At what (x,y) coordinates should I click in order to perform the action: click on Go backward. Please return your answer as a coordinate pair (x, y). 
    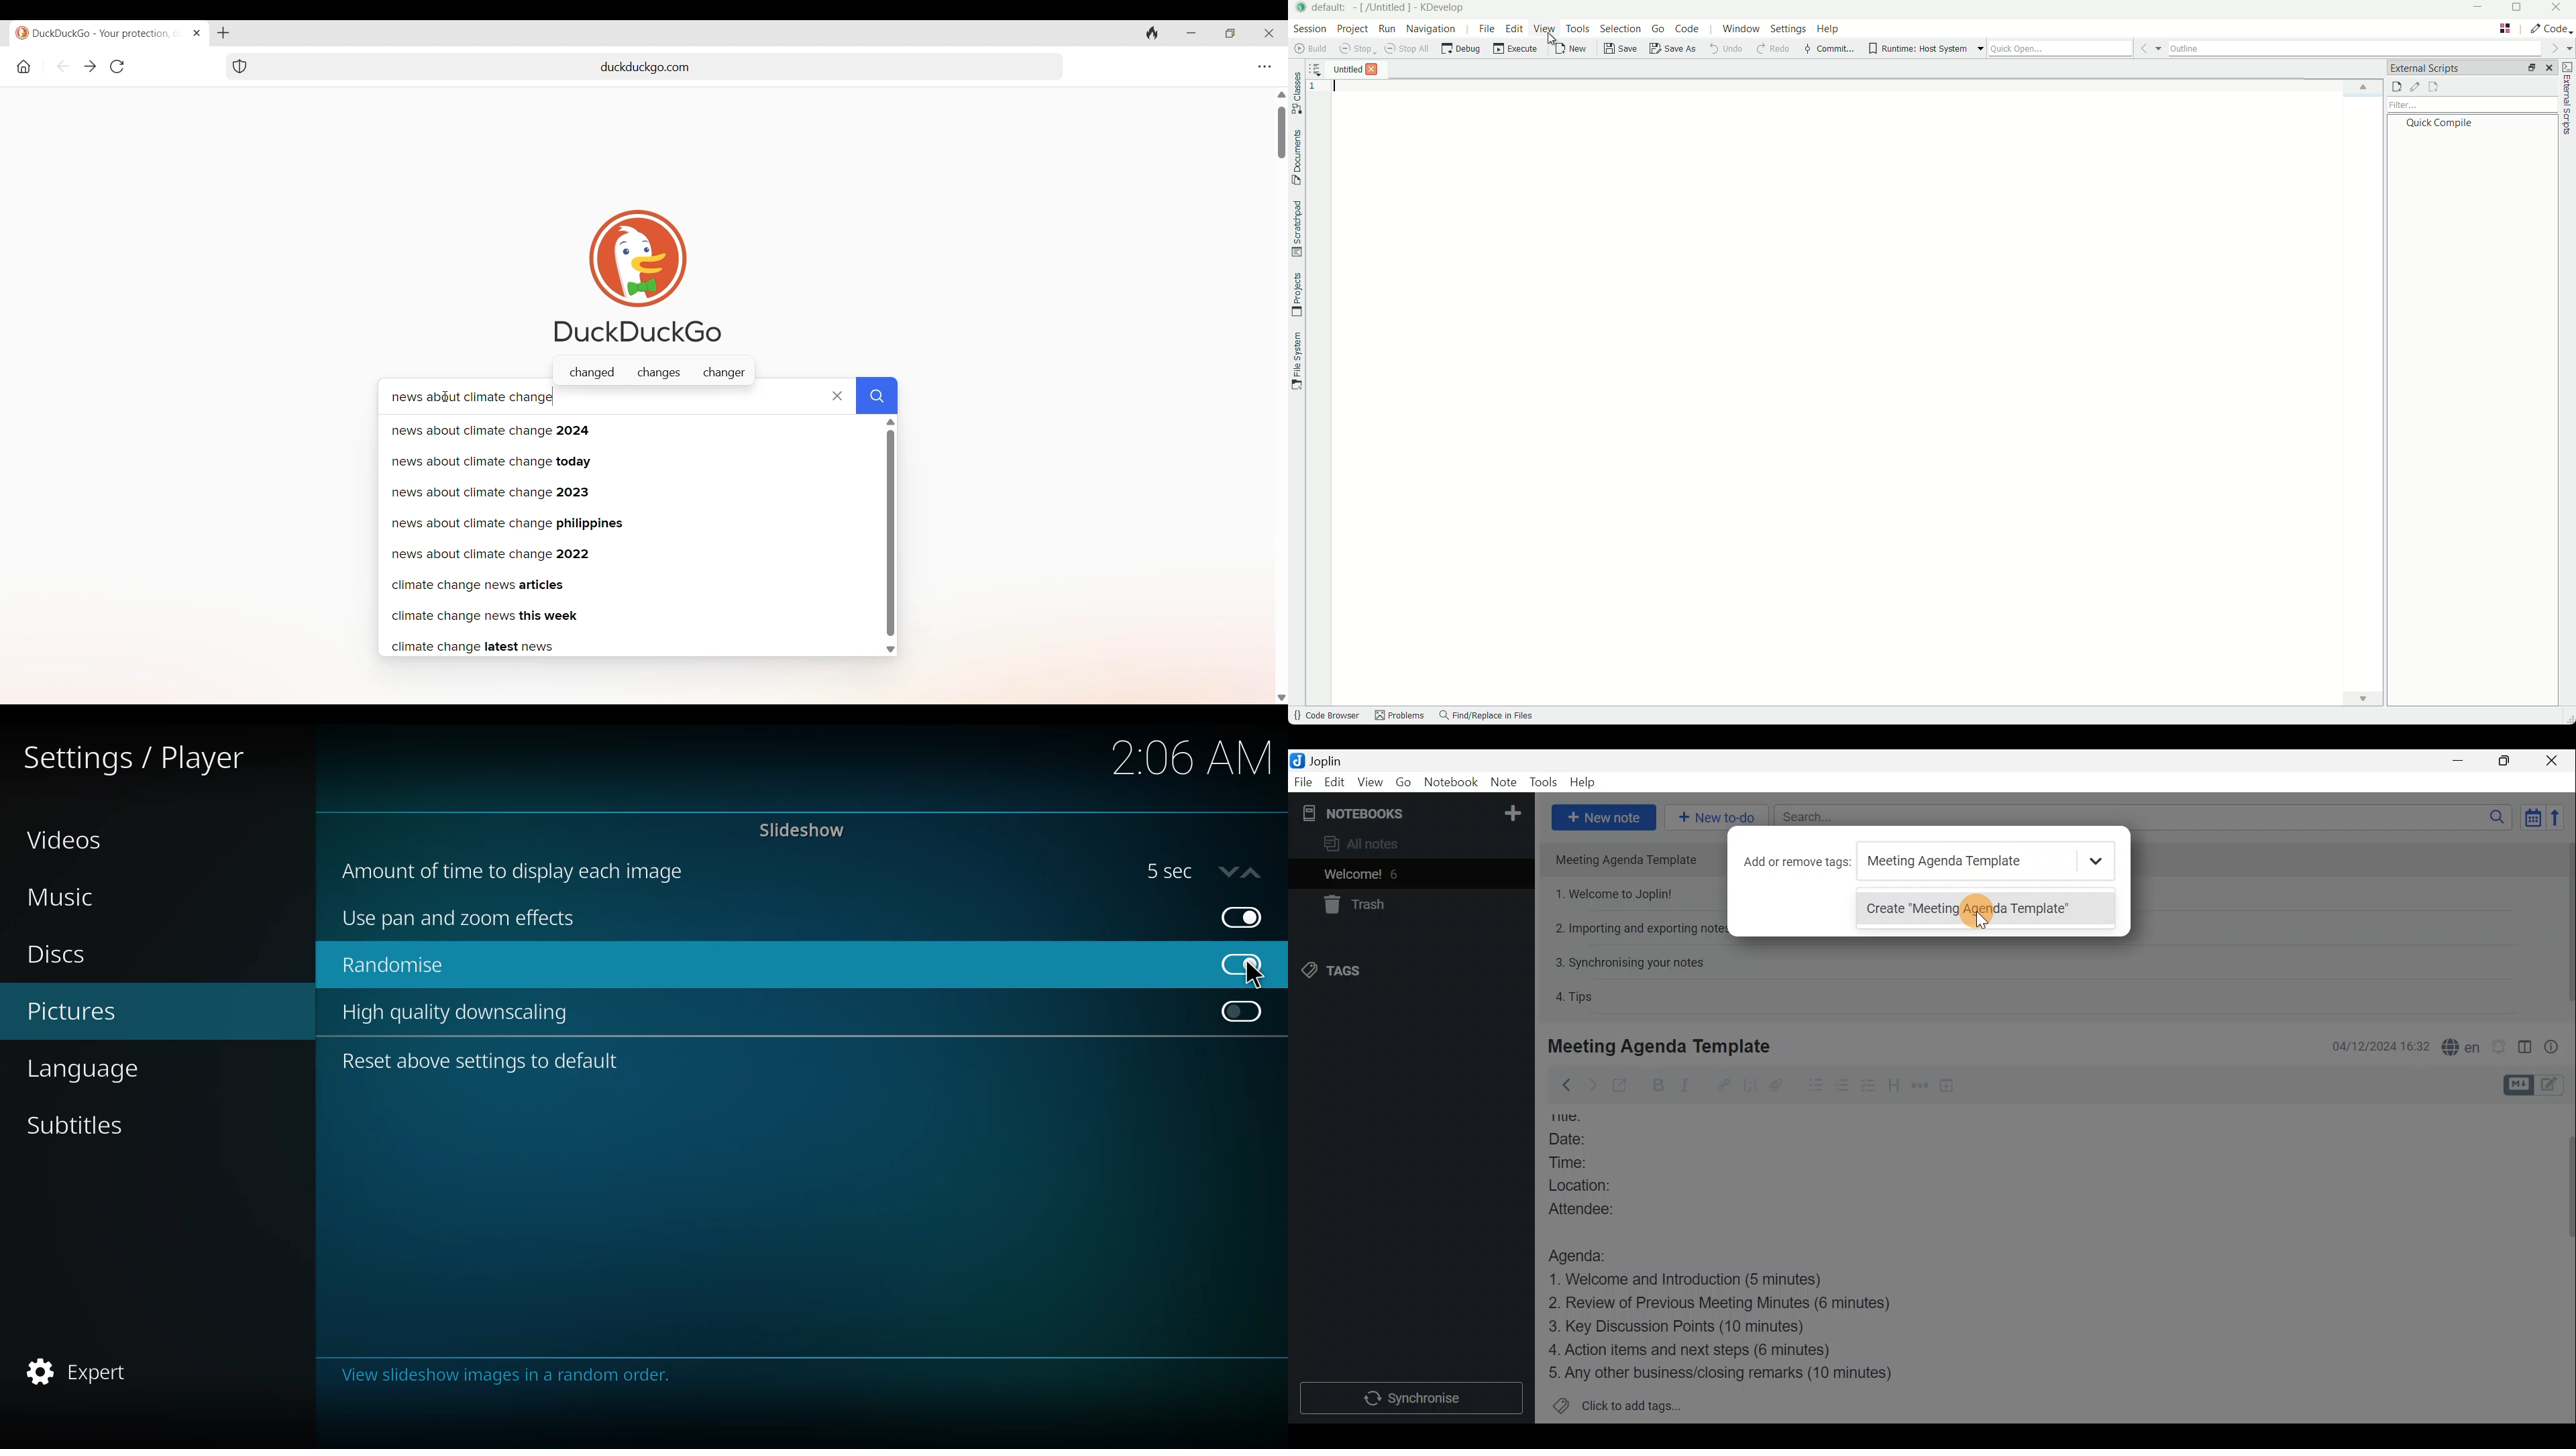
    Looking at the image, I should click on (63, 66).